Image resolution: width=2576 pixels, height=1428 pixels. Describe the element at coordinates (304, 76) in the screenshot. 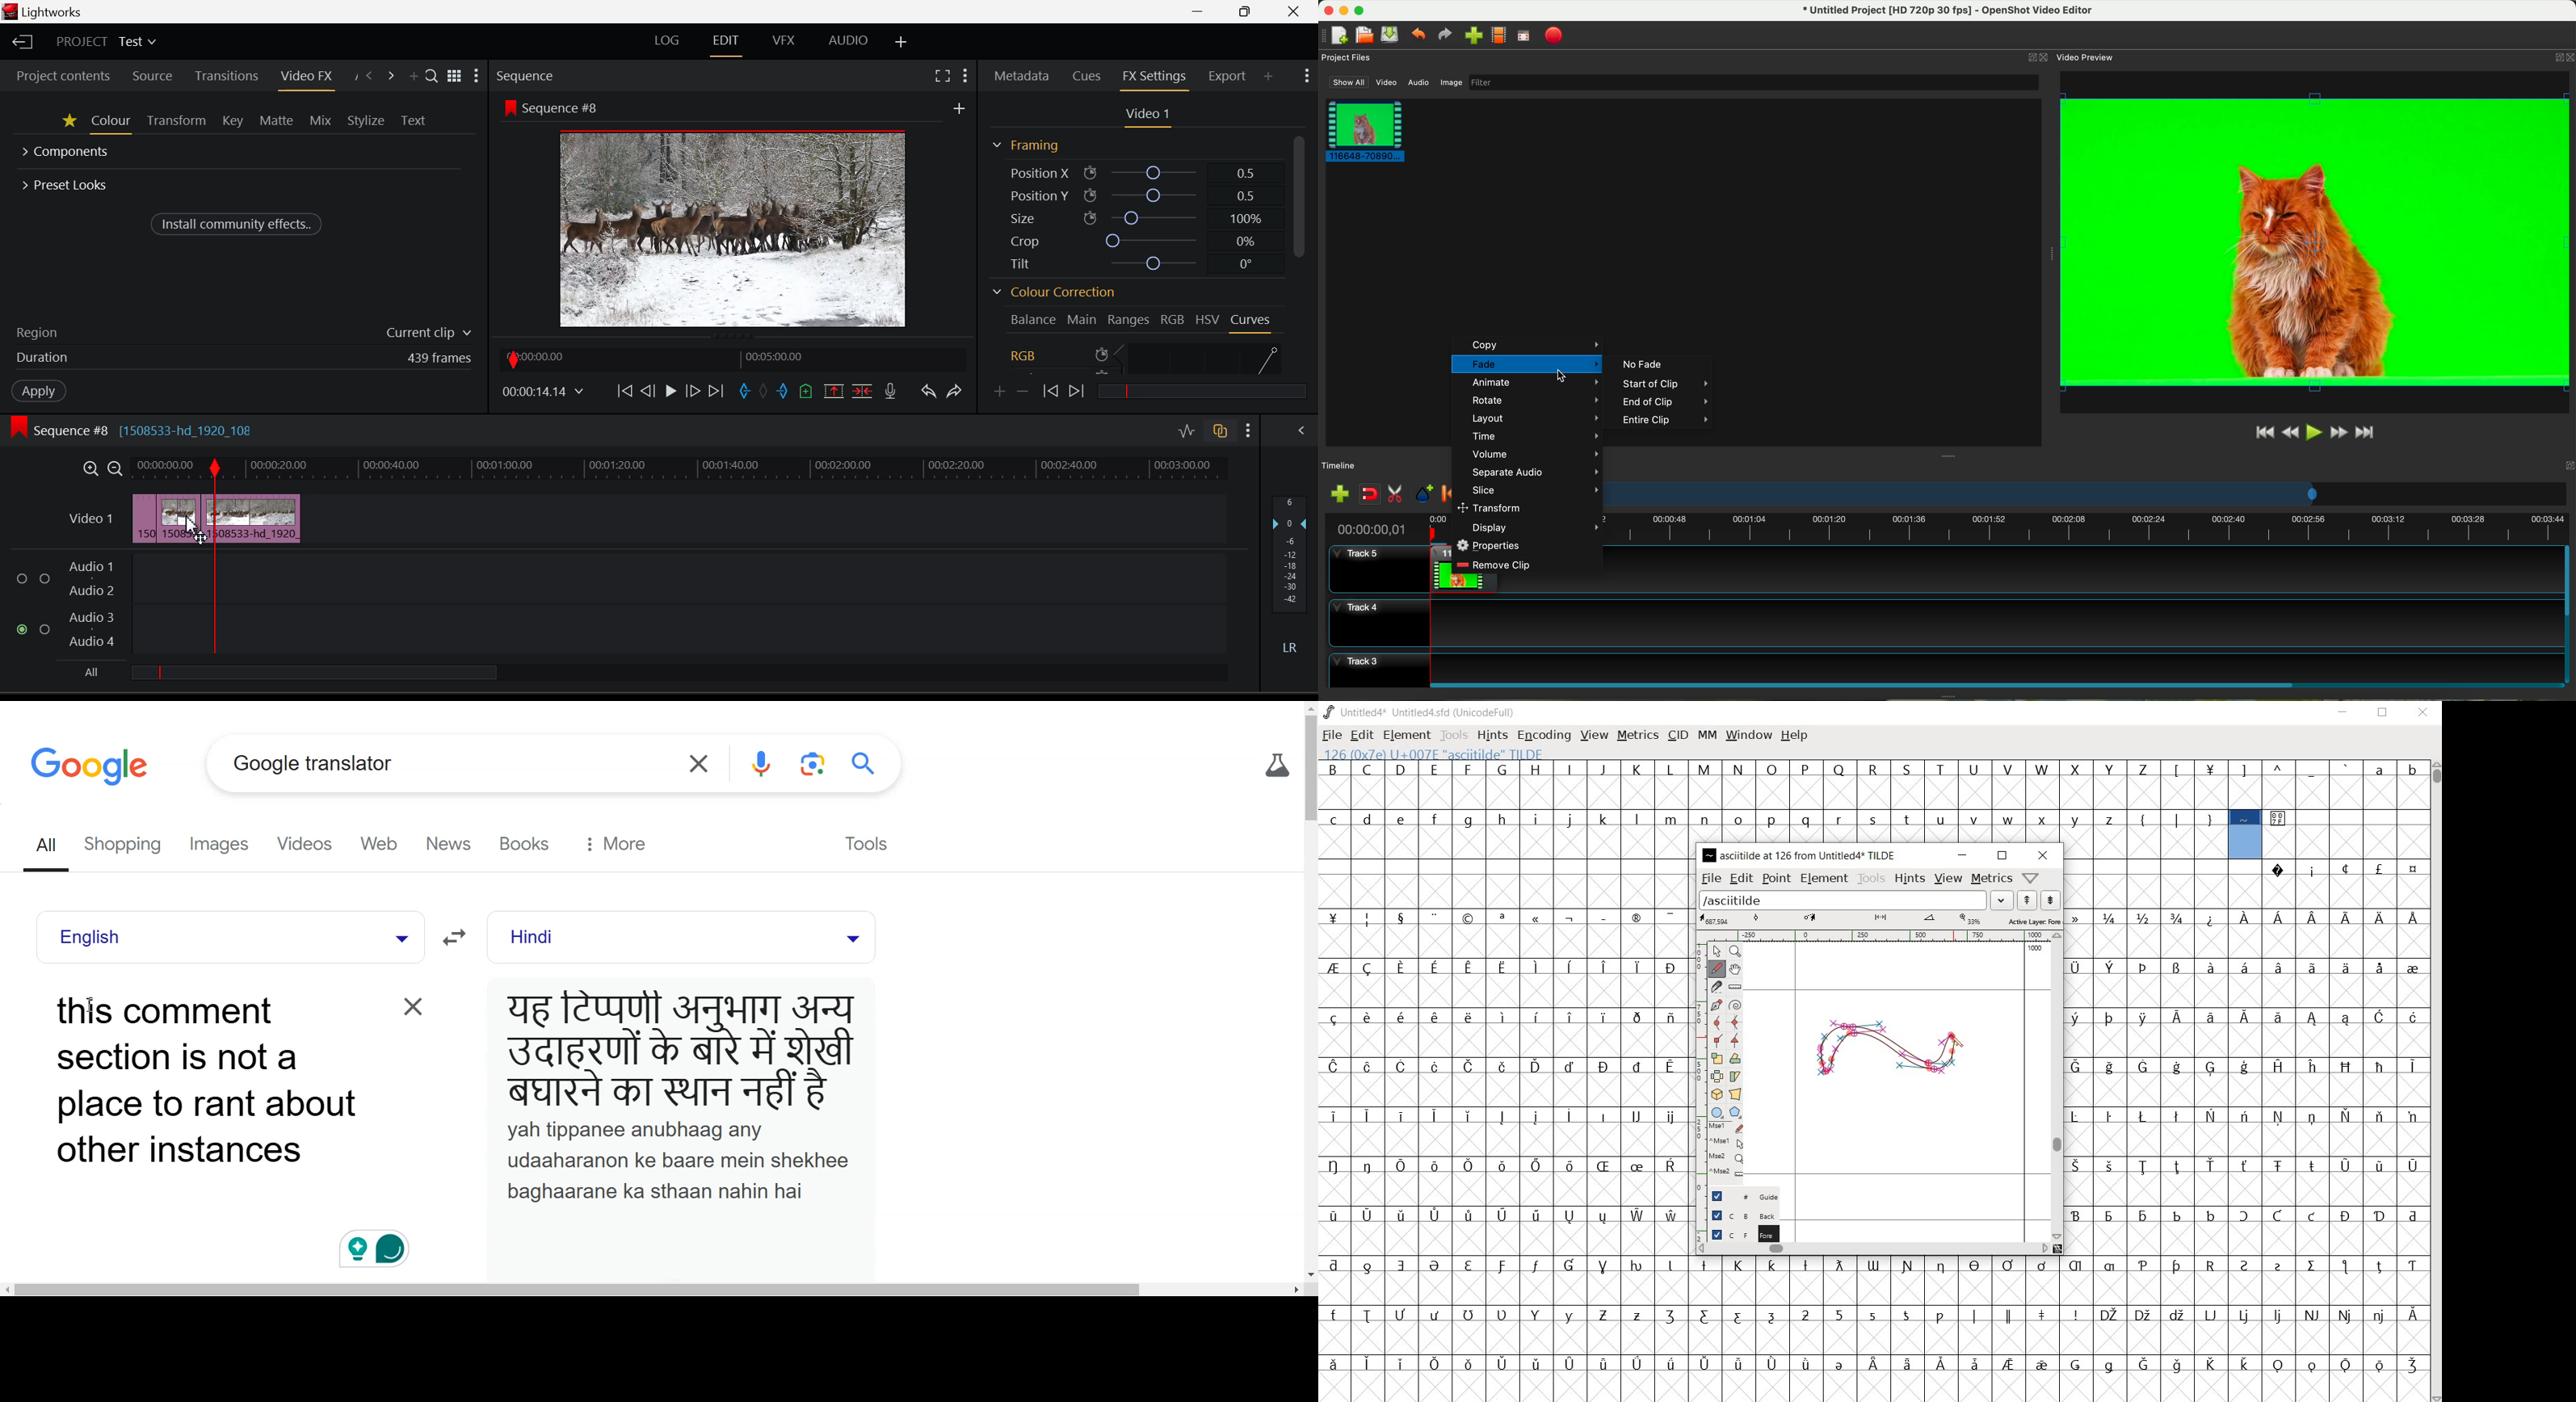

I see `Video FX` at that location.